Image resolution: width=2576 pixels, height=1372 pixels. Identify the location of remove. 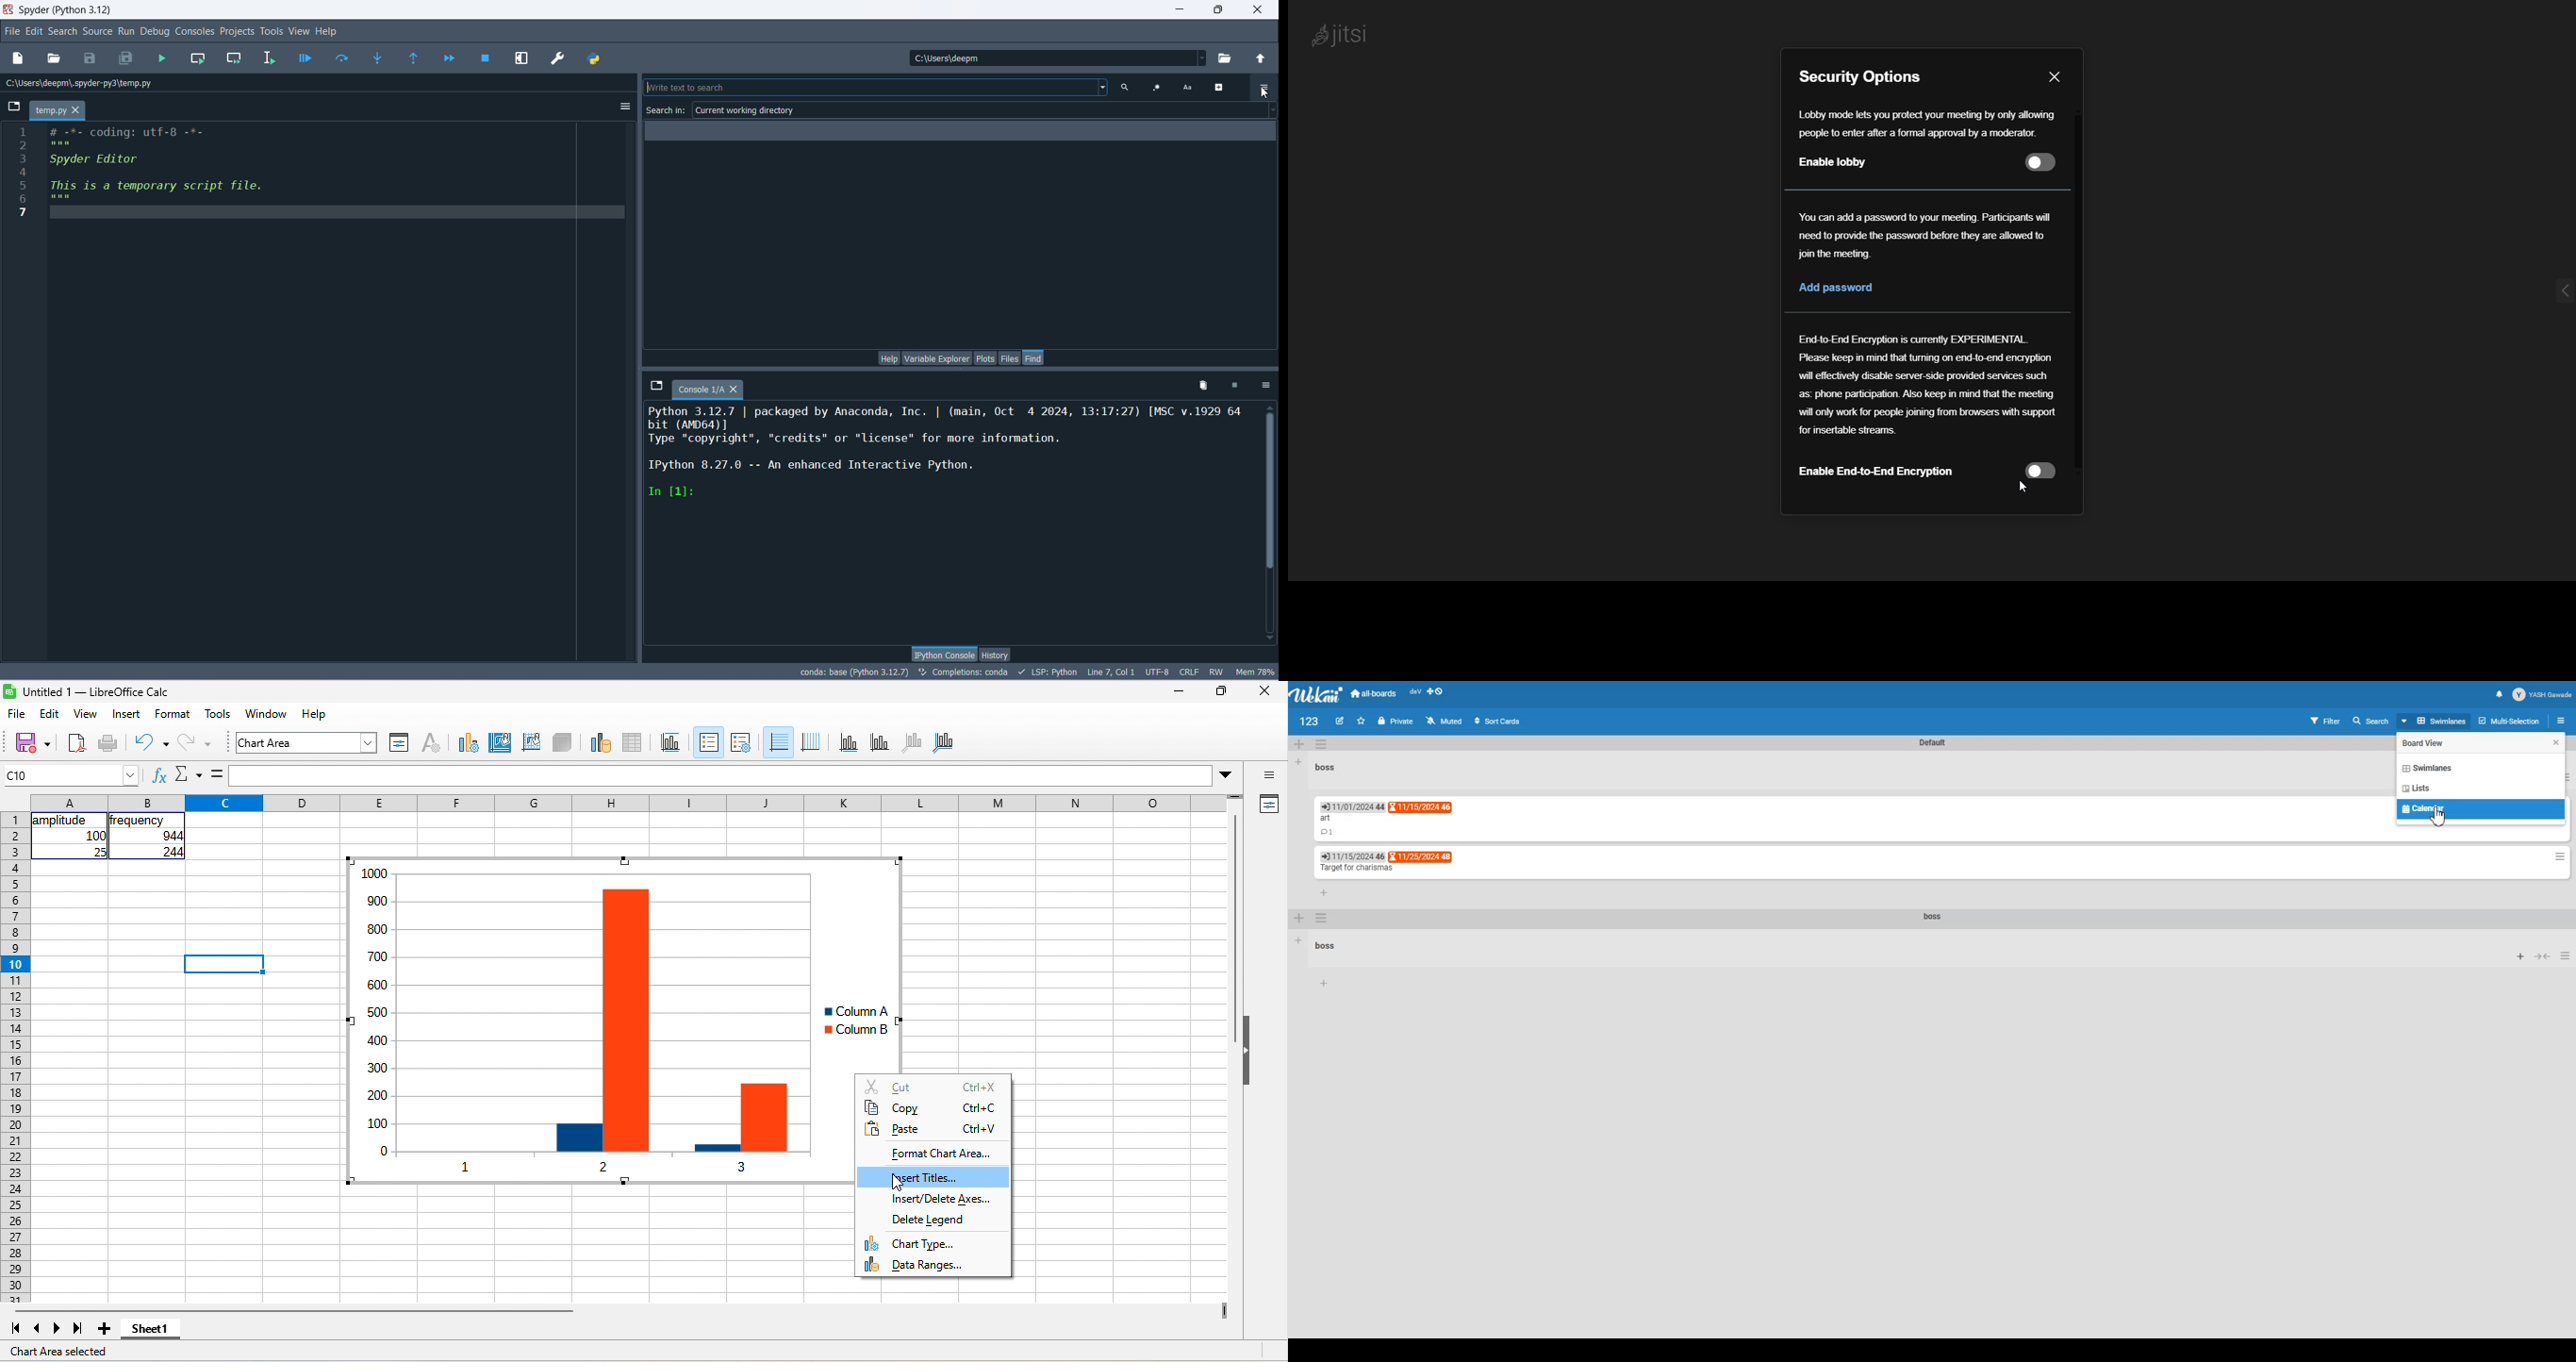
(1200, 386).